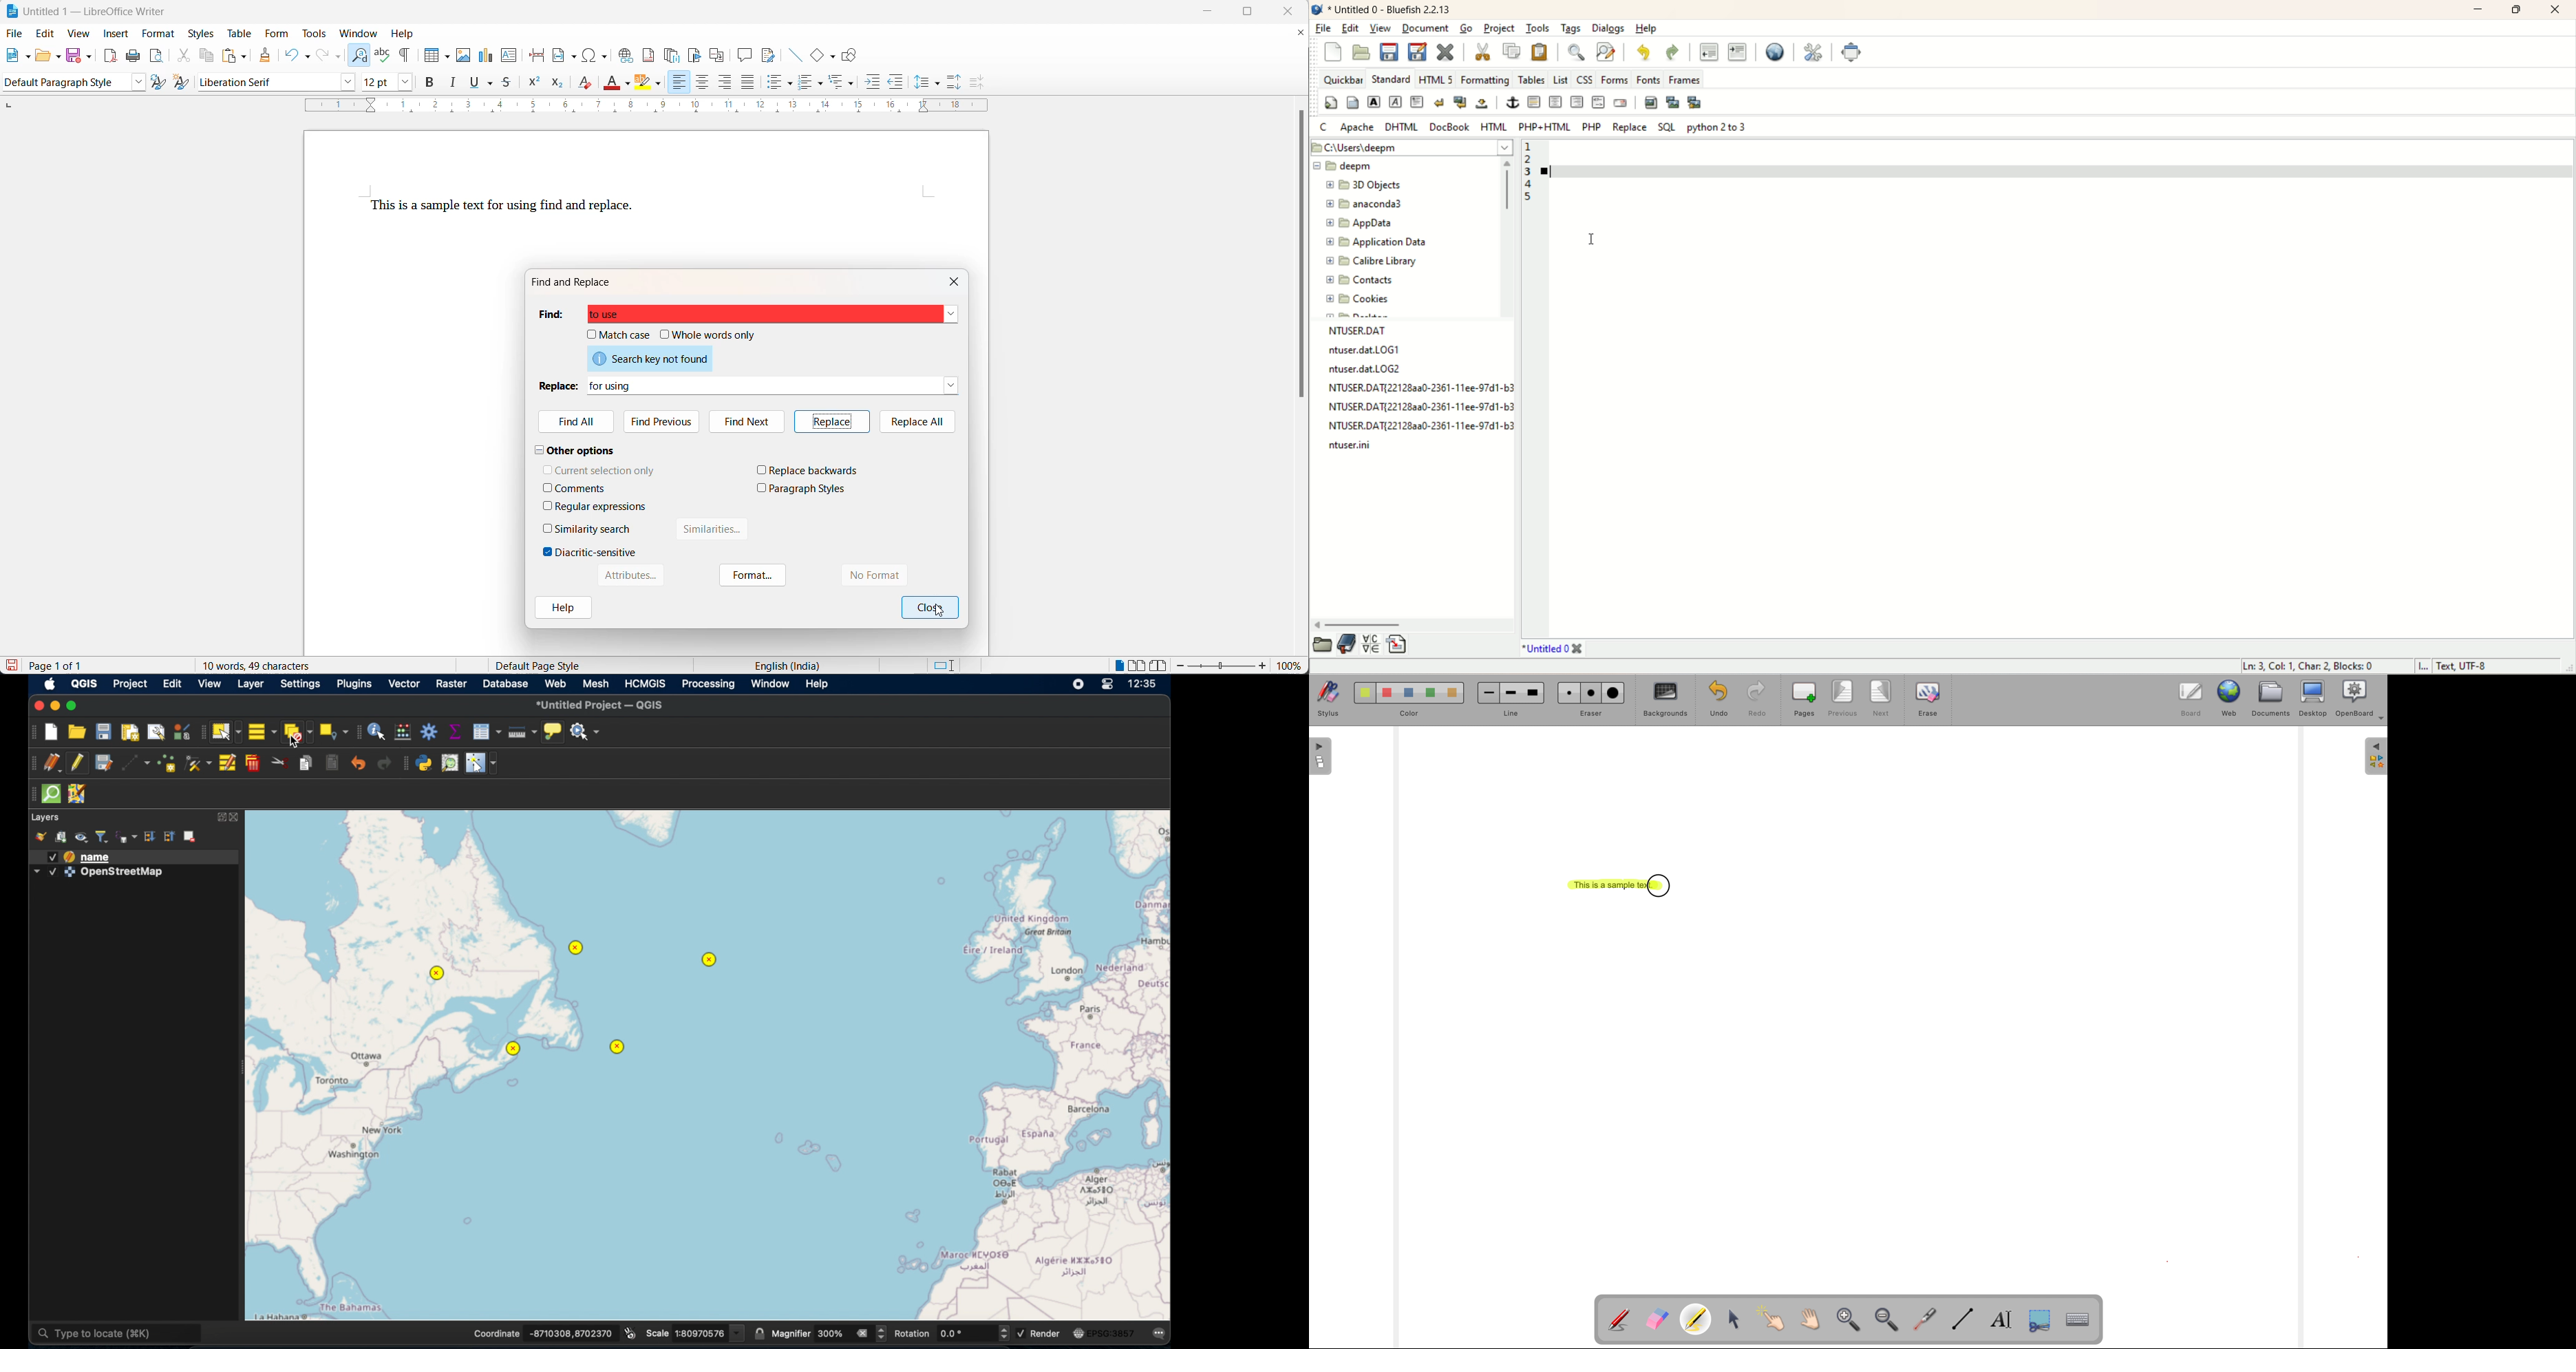 This screenshot has height=1372, width=2576. Describe the element at coordinates (918, 421) in the screenshot. I see `replace all` at that location.